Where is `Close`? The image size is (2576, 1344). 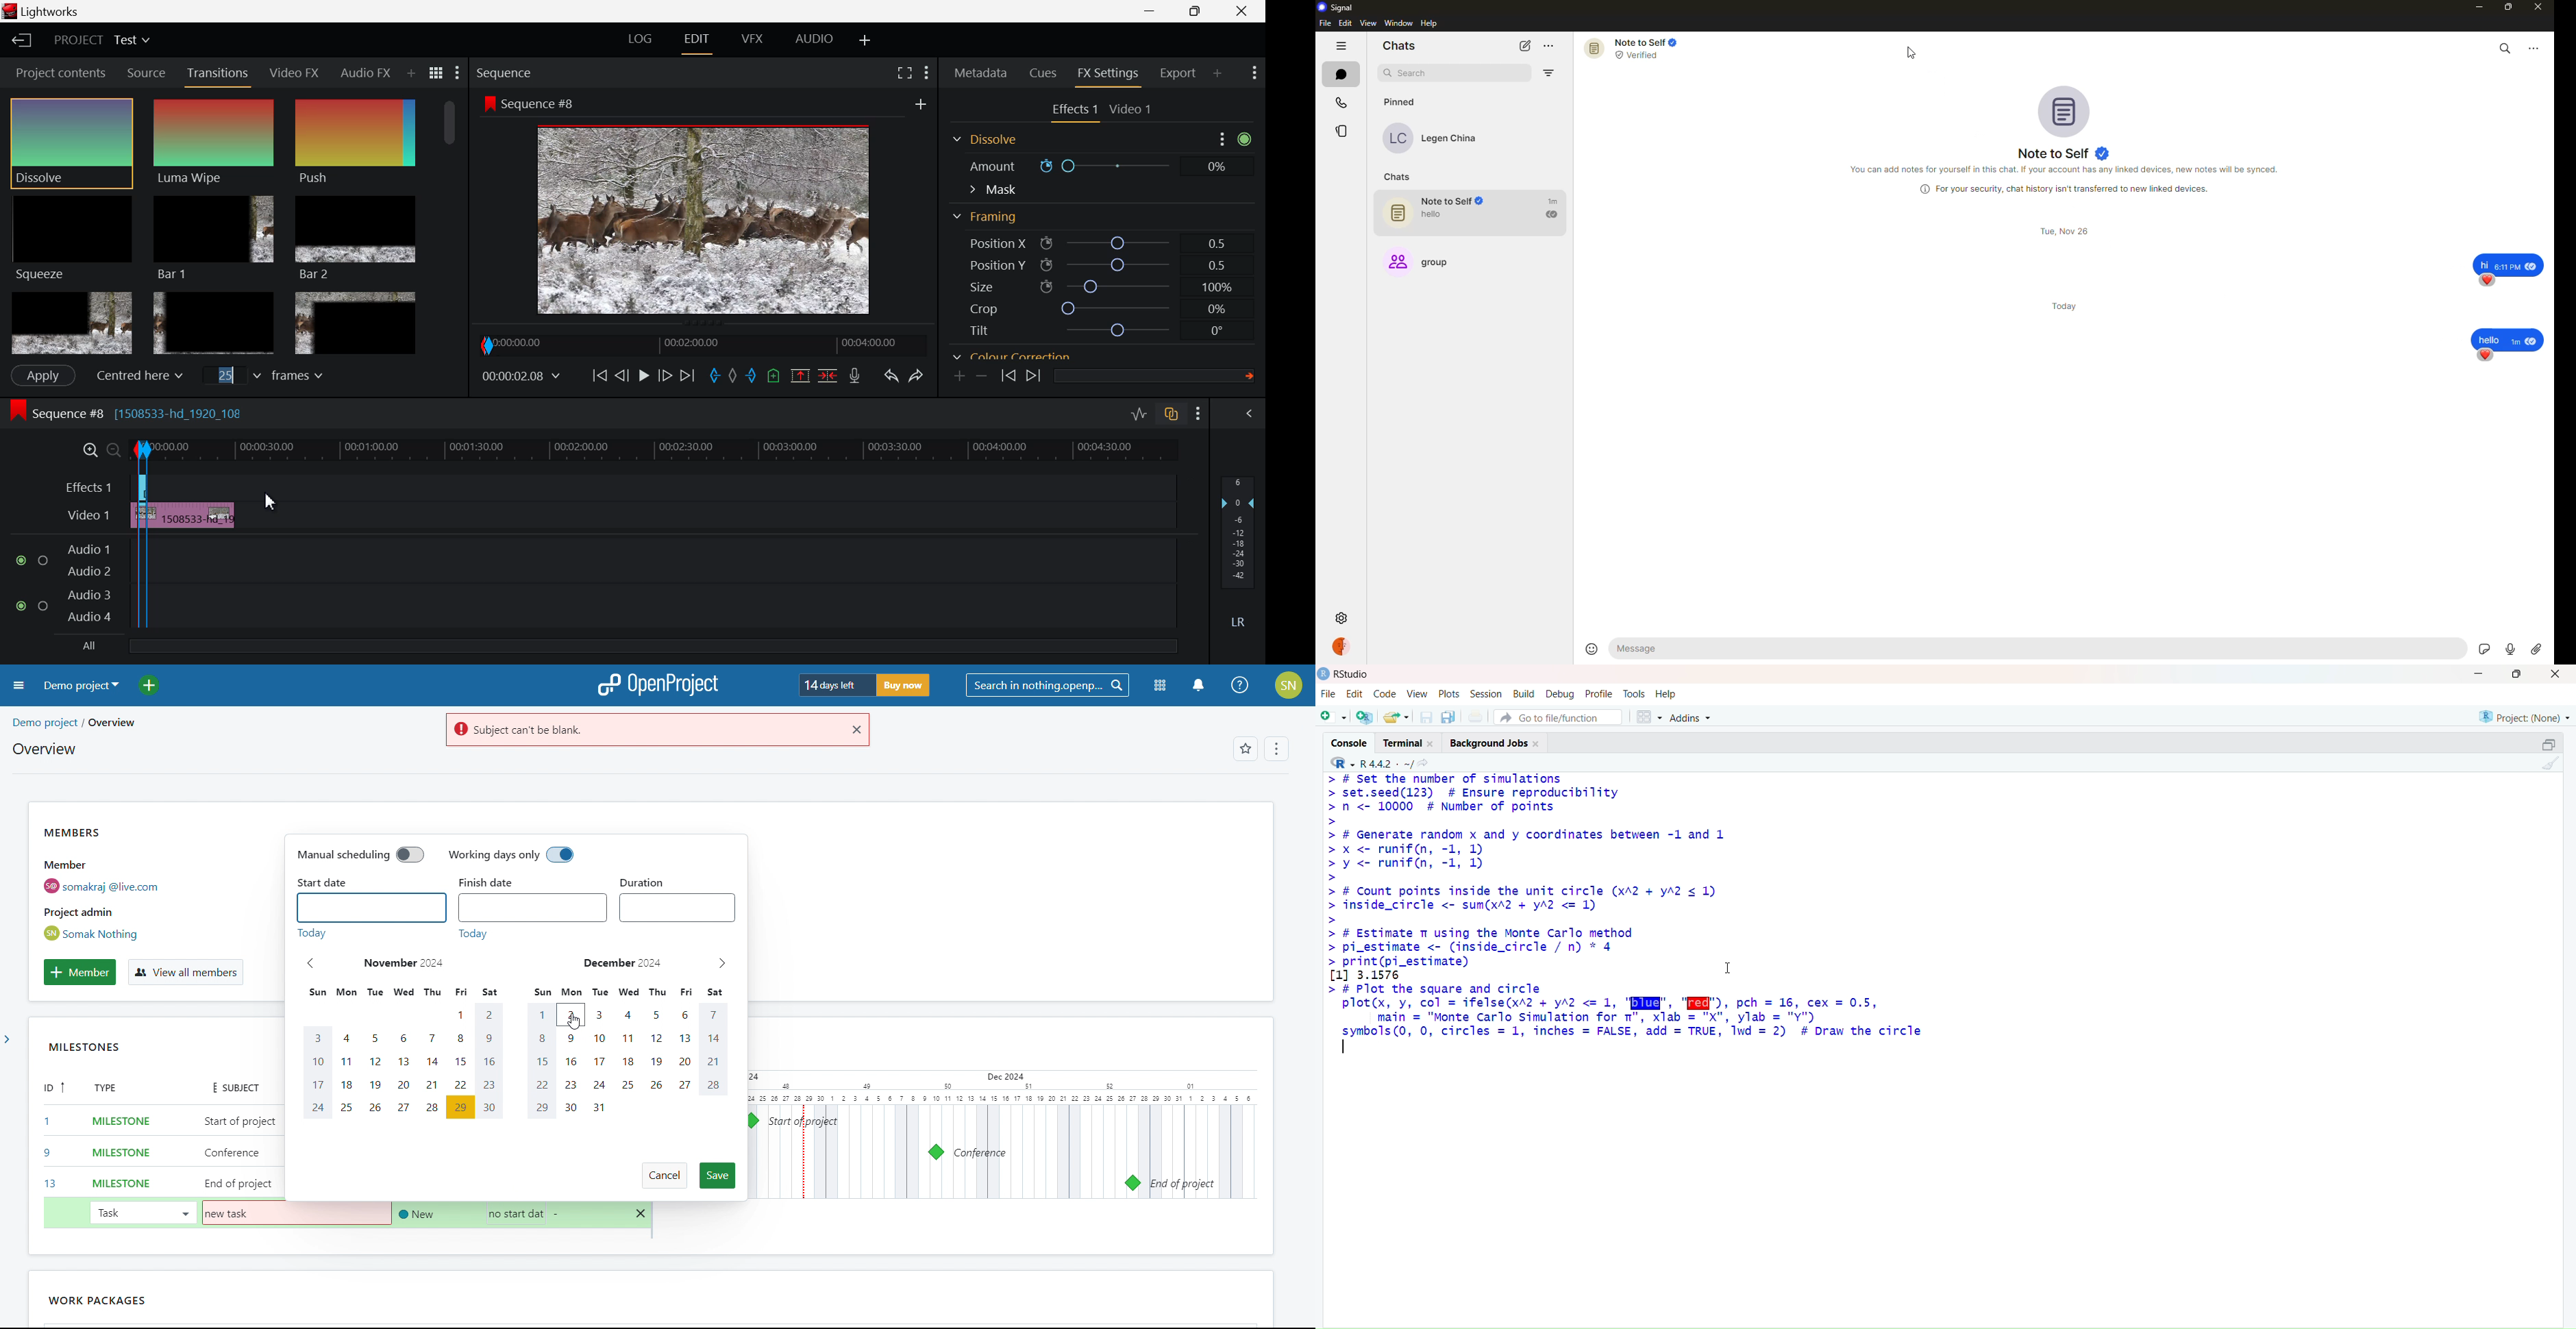 Close is located at coordinates (1239, 11).